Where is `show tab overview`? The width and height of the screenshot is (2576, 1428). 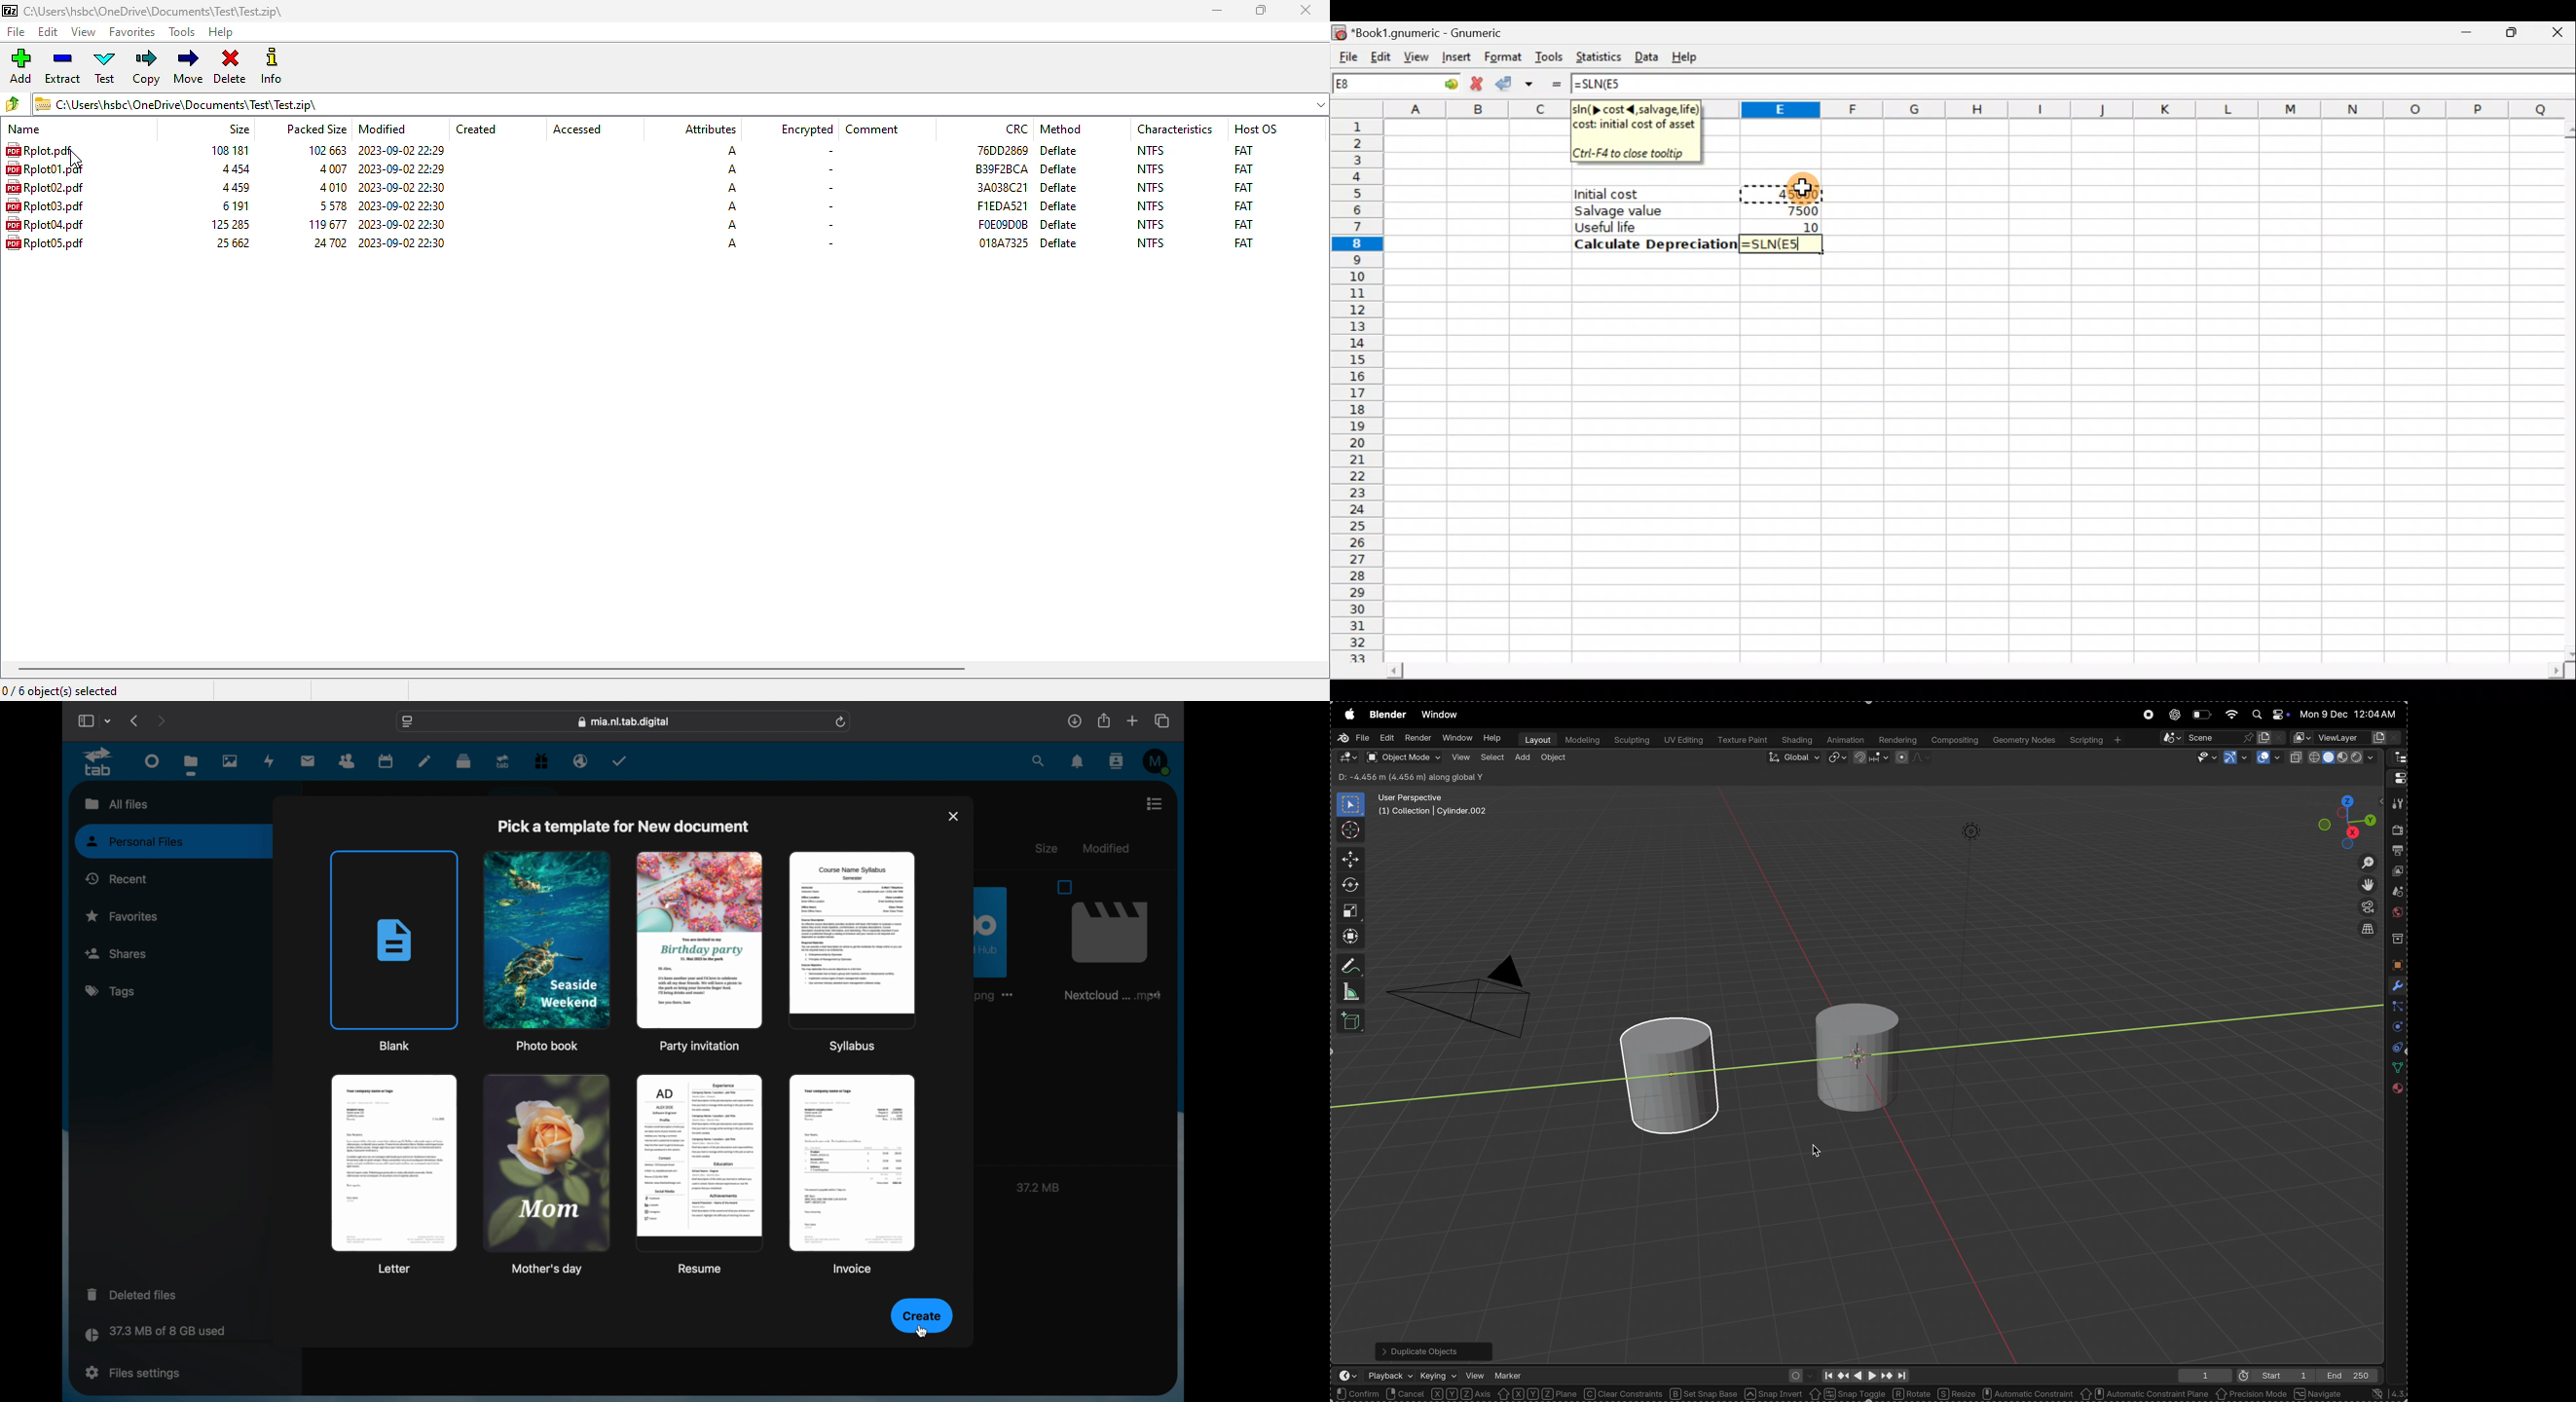
show tab overview is located at coordinates (1163, 720).